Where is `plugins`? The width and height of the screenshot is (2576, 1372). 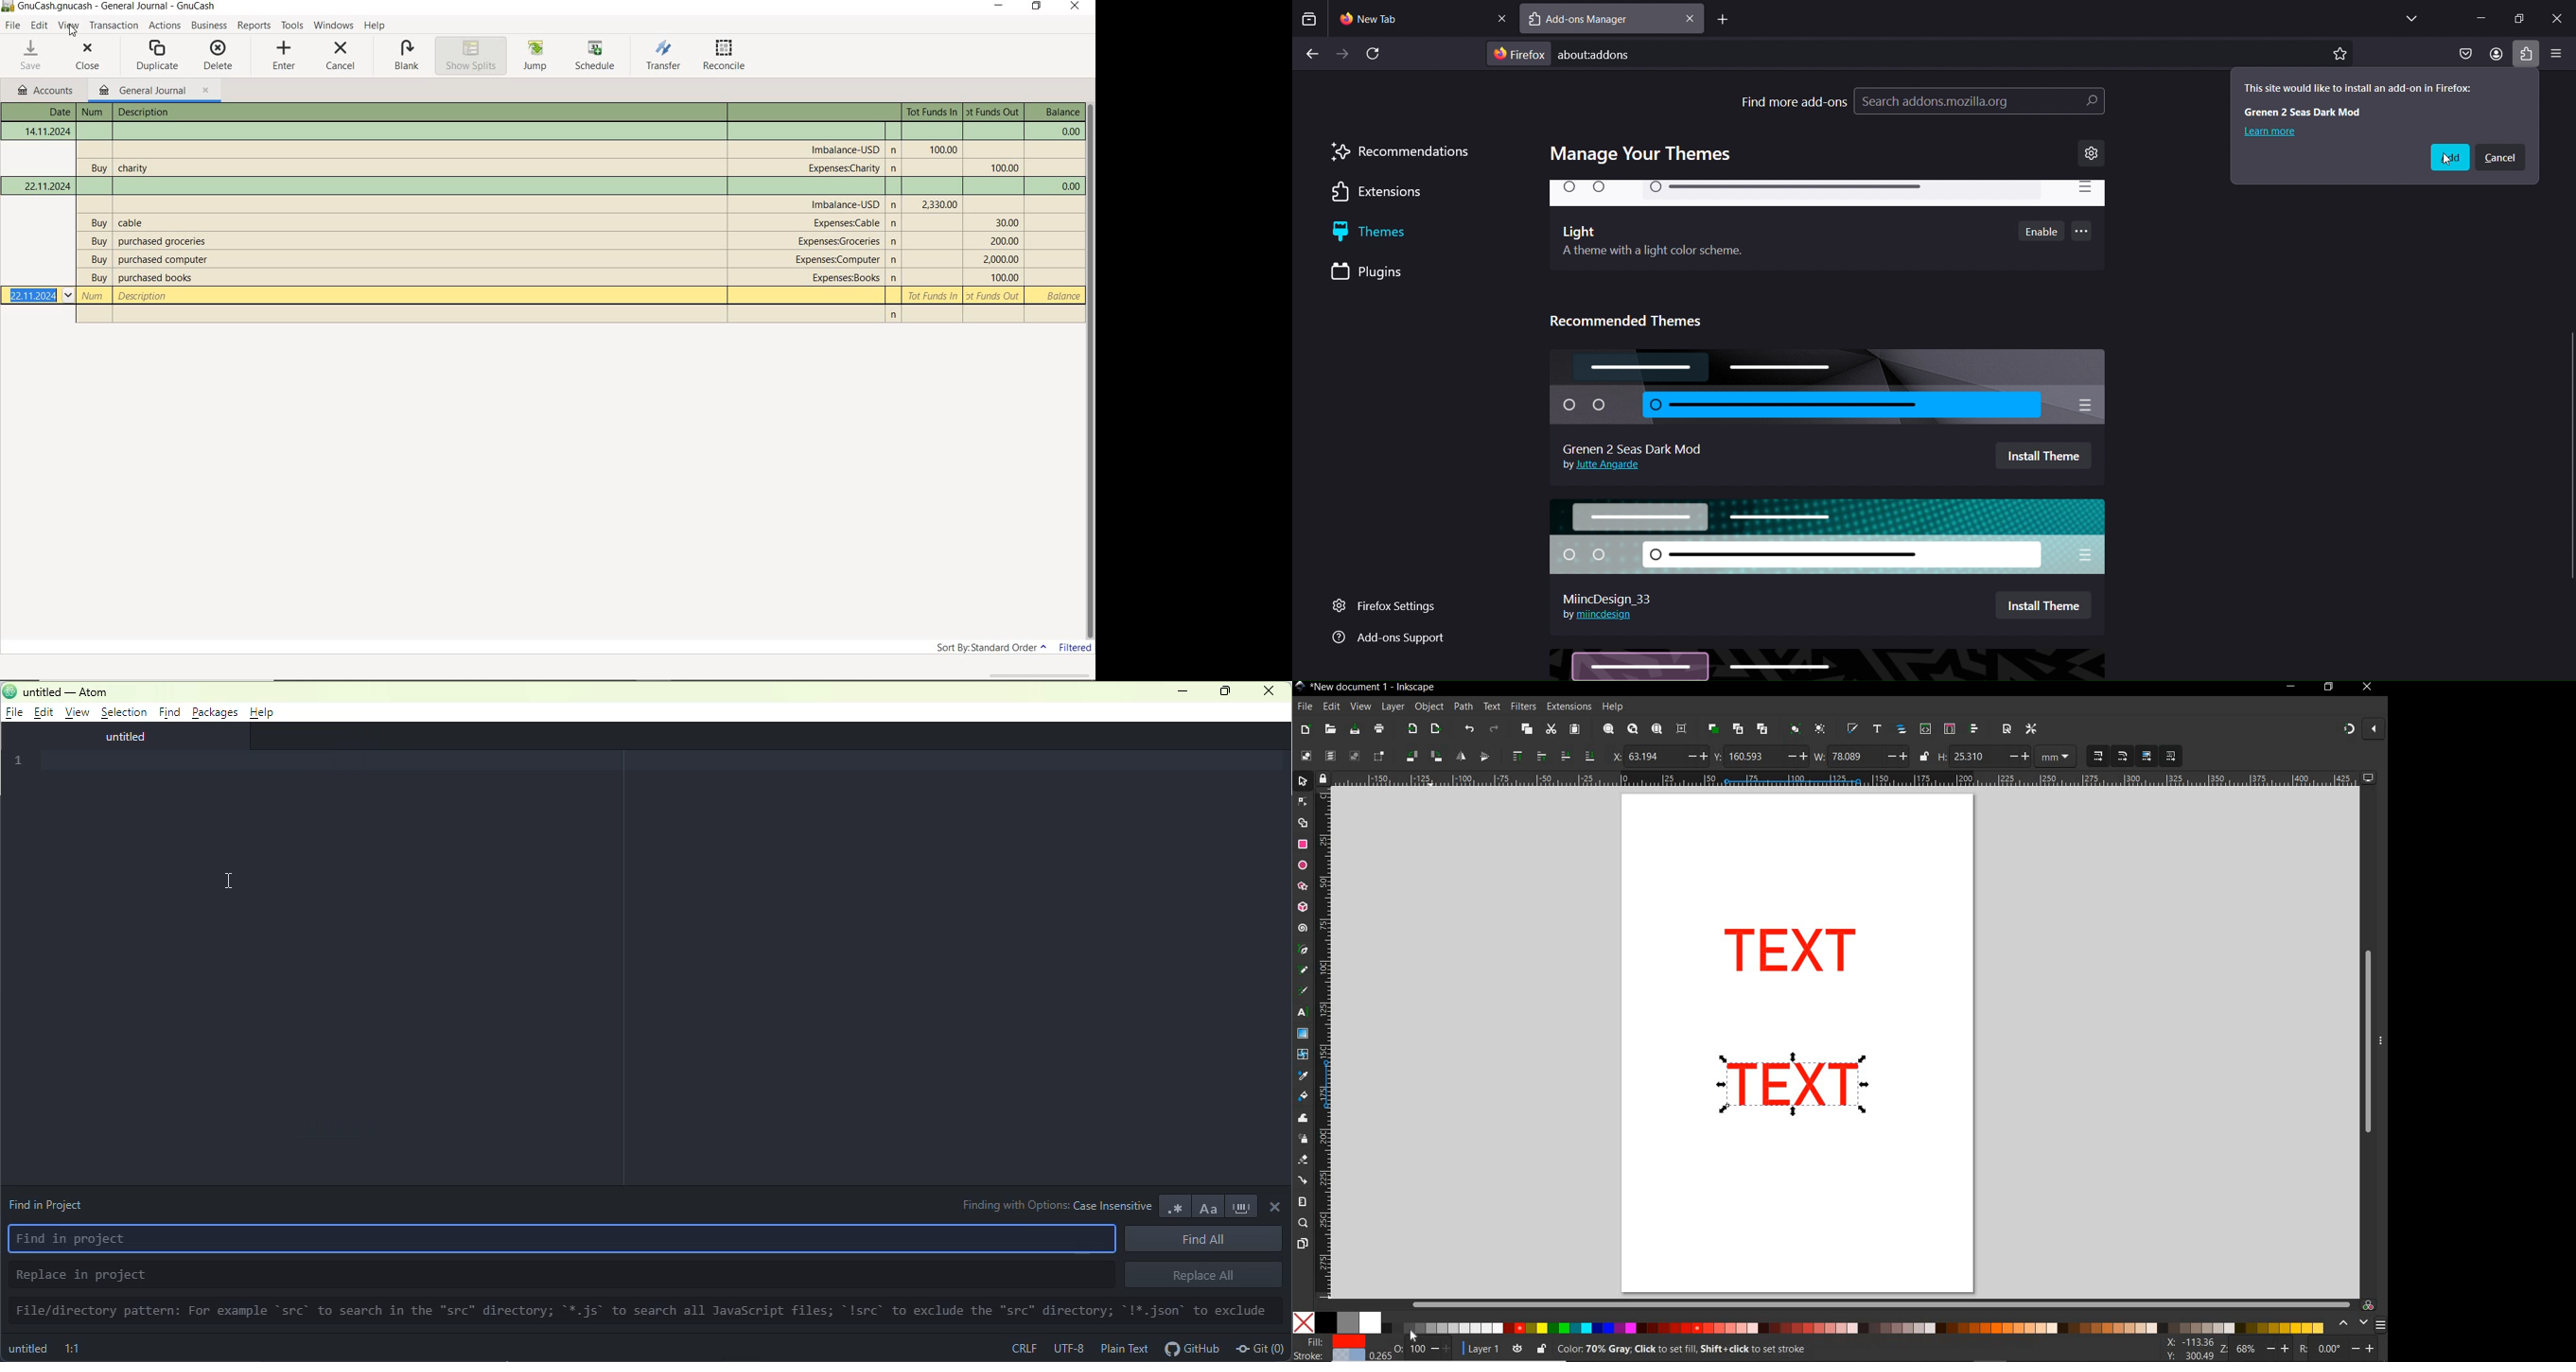 plugins is located at coordinates (1381, 273).